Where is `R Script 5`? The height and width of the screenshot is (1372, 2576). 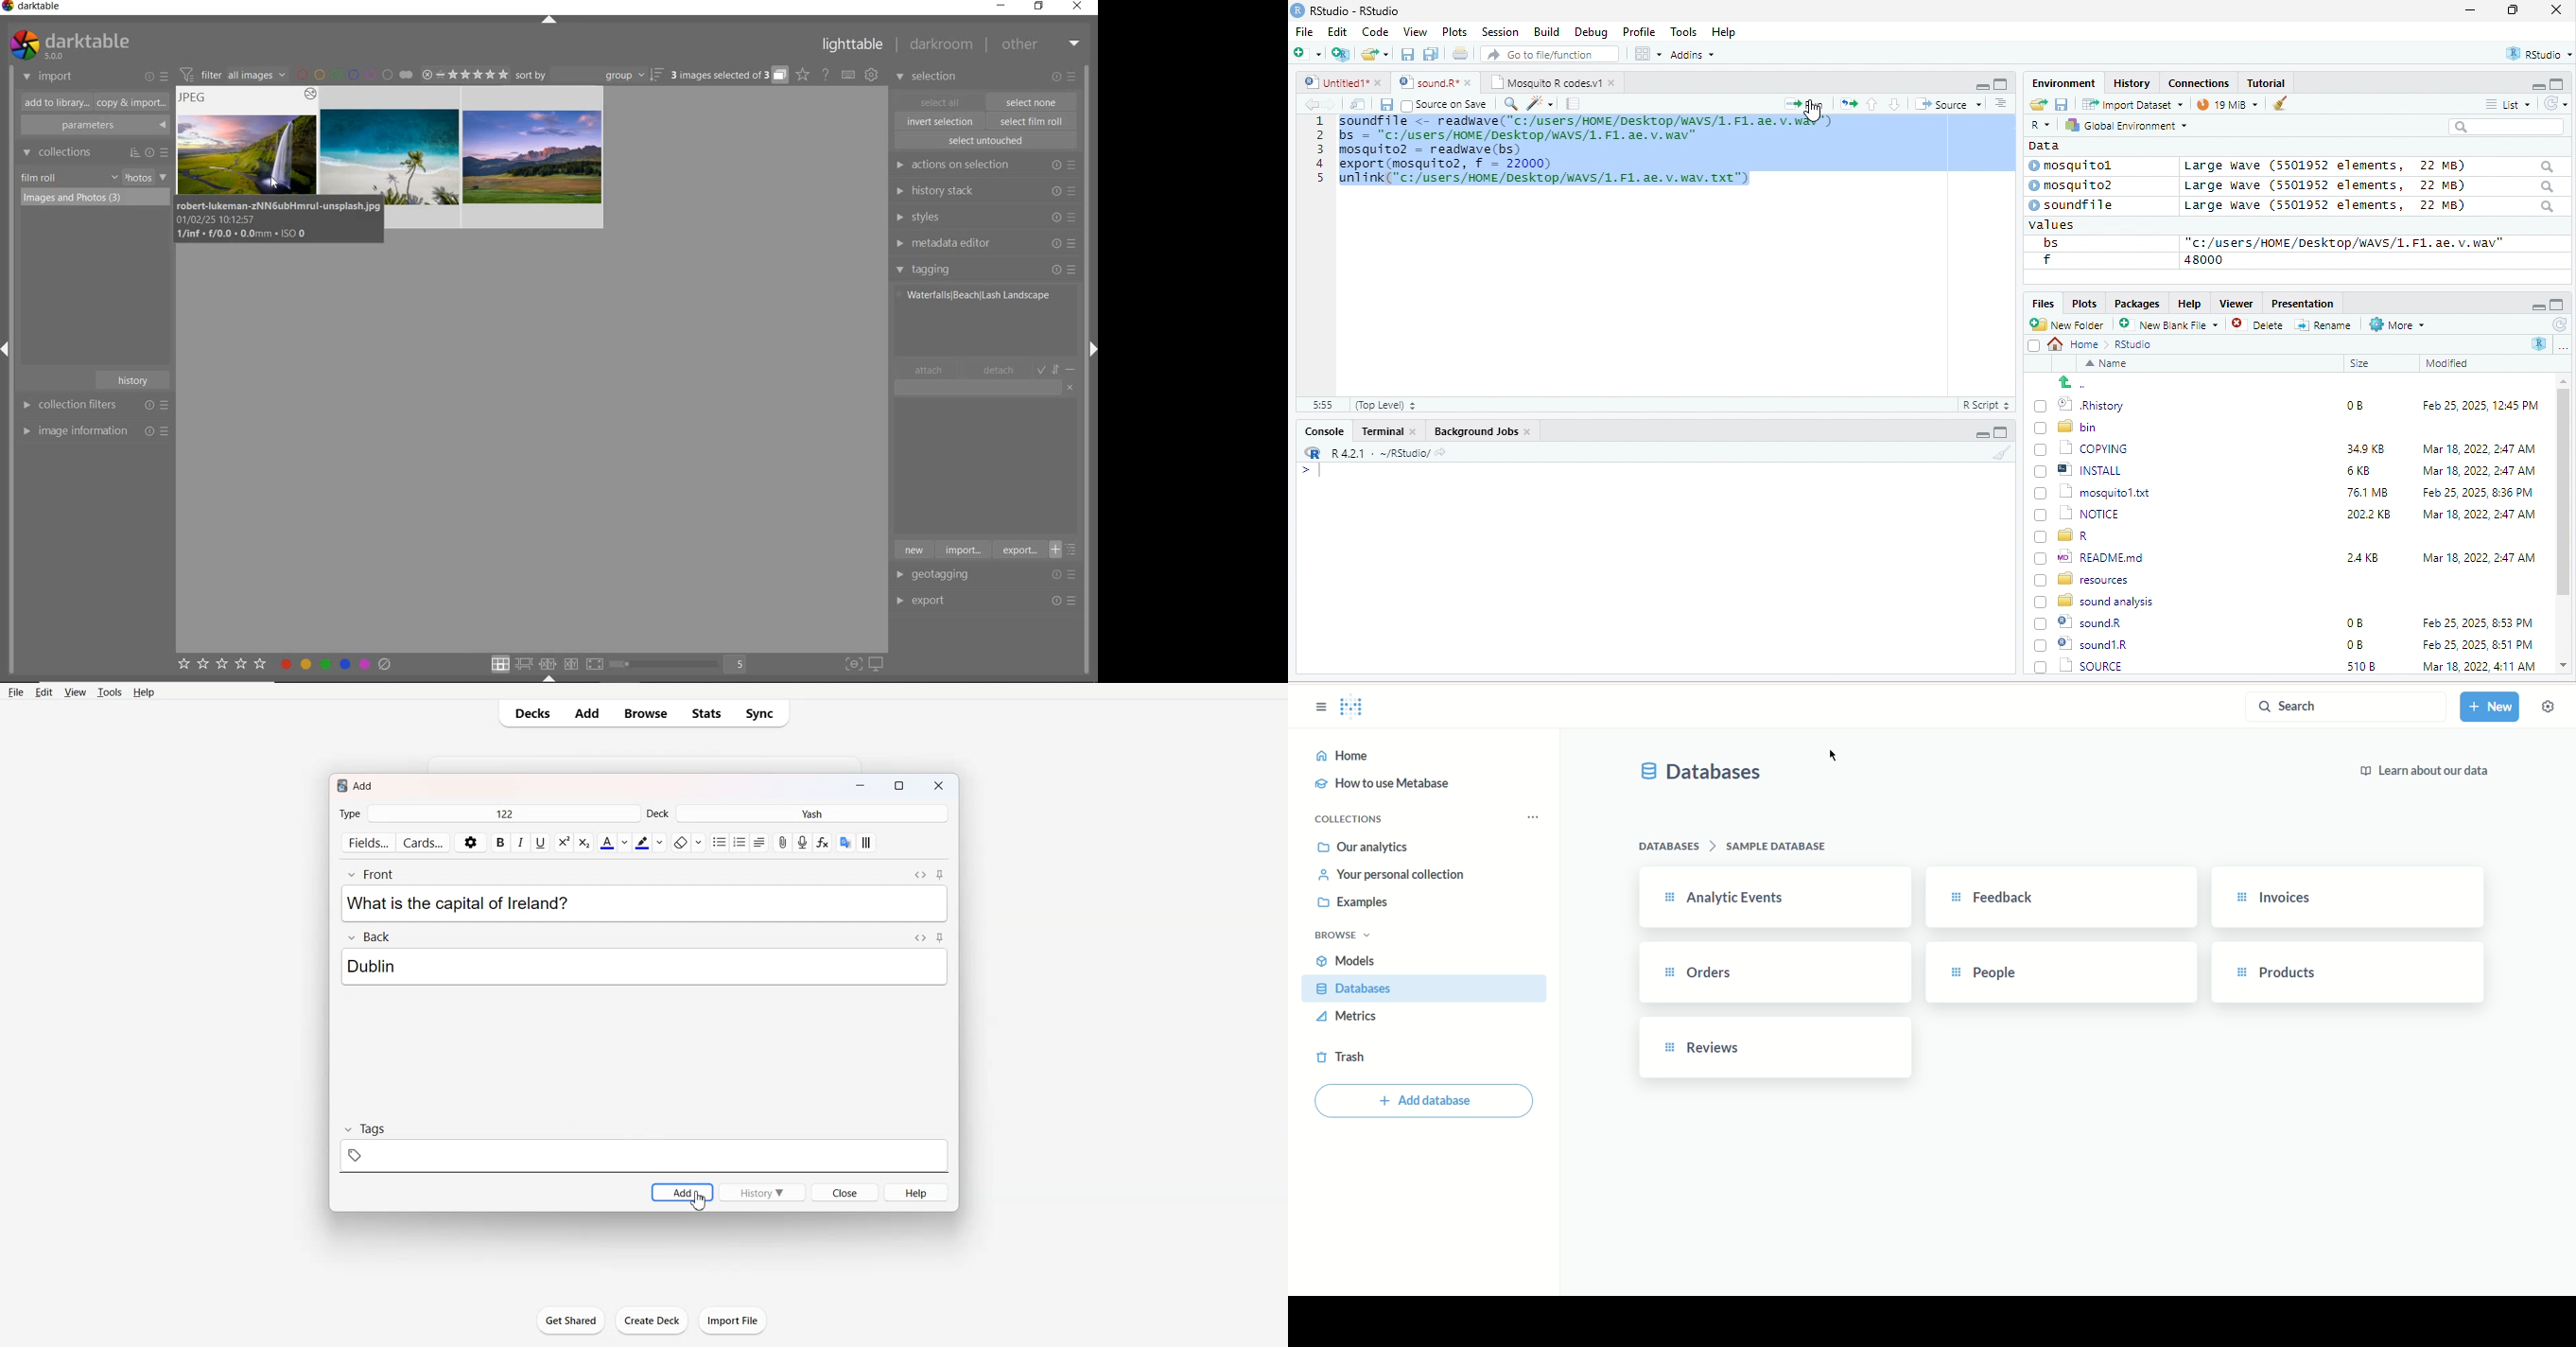 R Script 5 is located at coordinates (1987, 405).